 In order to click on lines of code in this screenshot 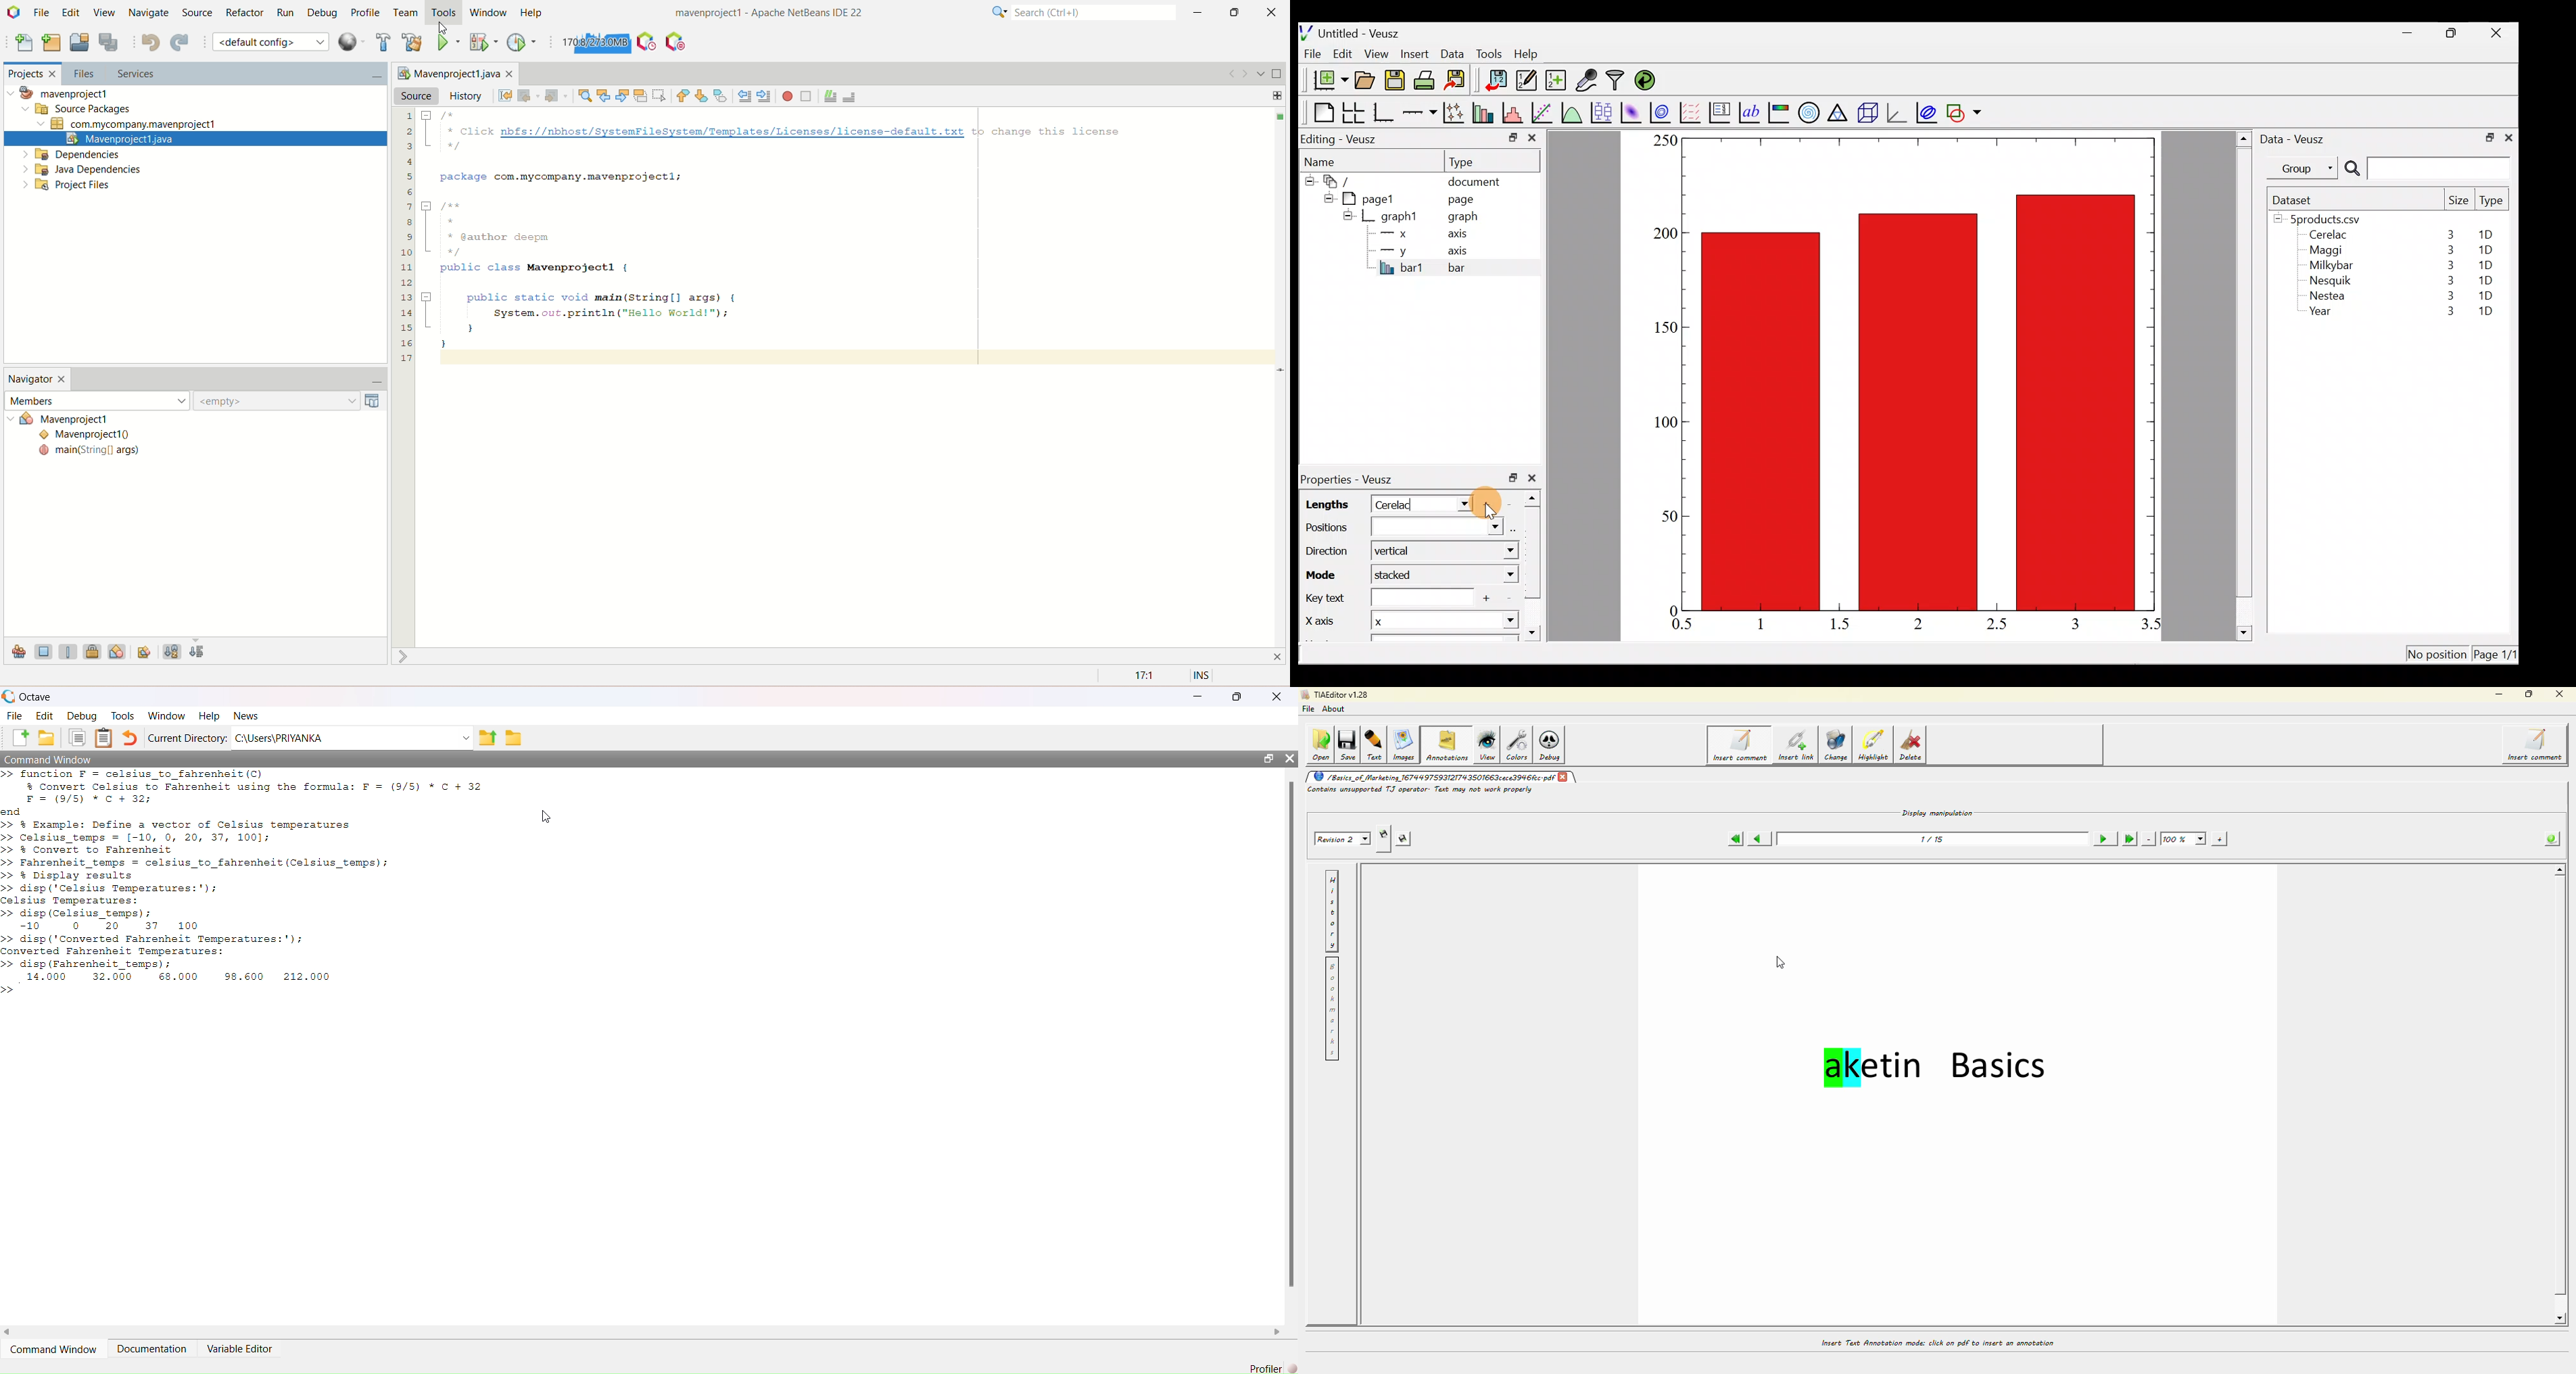, I will do `click(406, 235)`.